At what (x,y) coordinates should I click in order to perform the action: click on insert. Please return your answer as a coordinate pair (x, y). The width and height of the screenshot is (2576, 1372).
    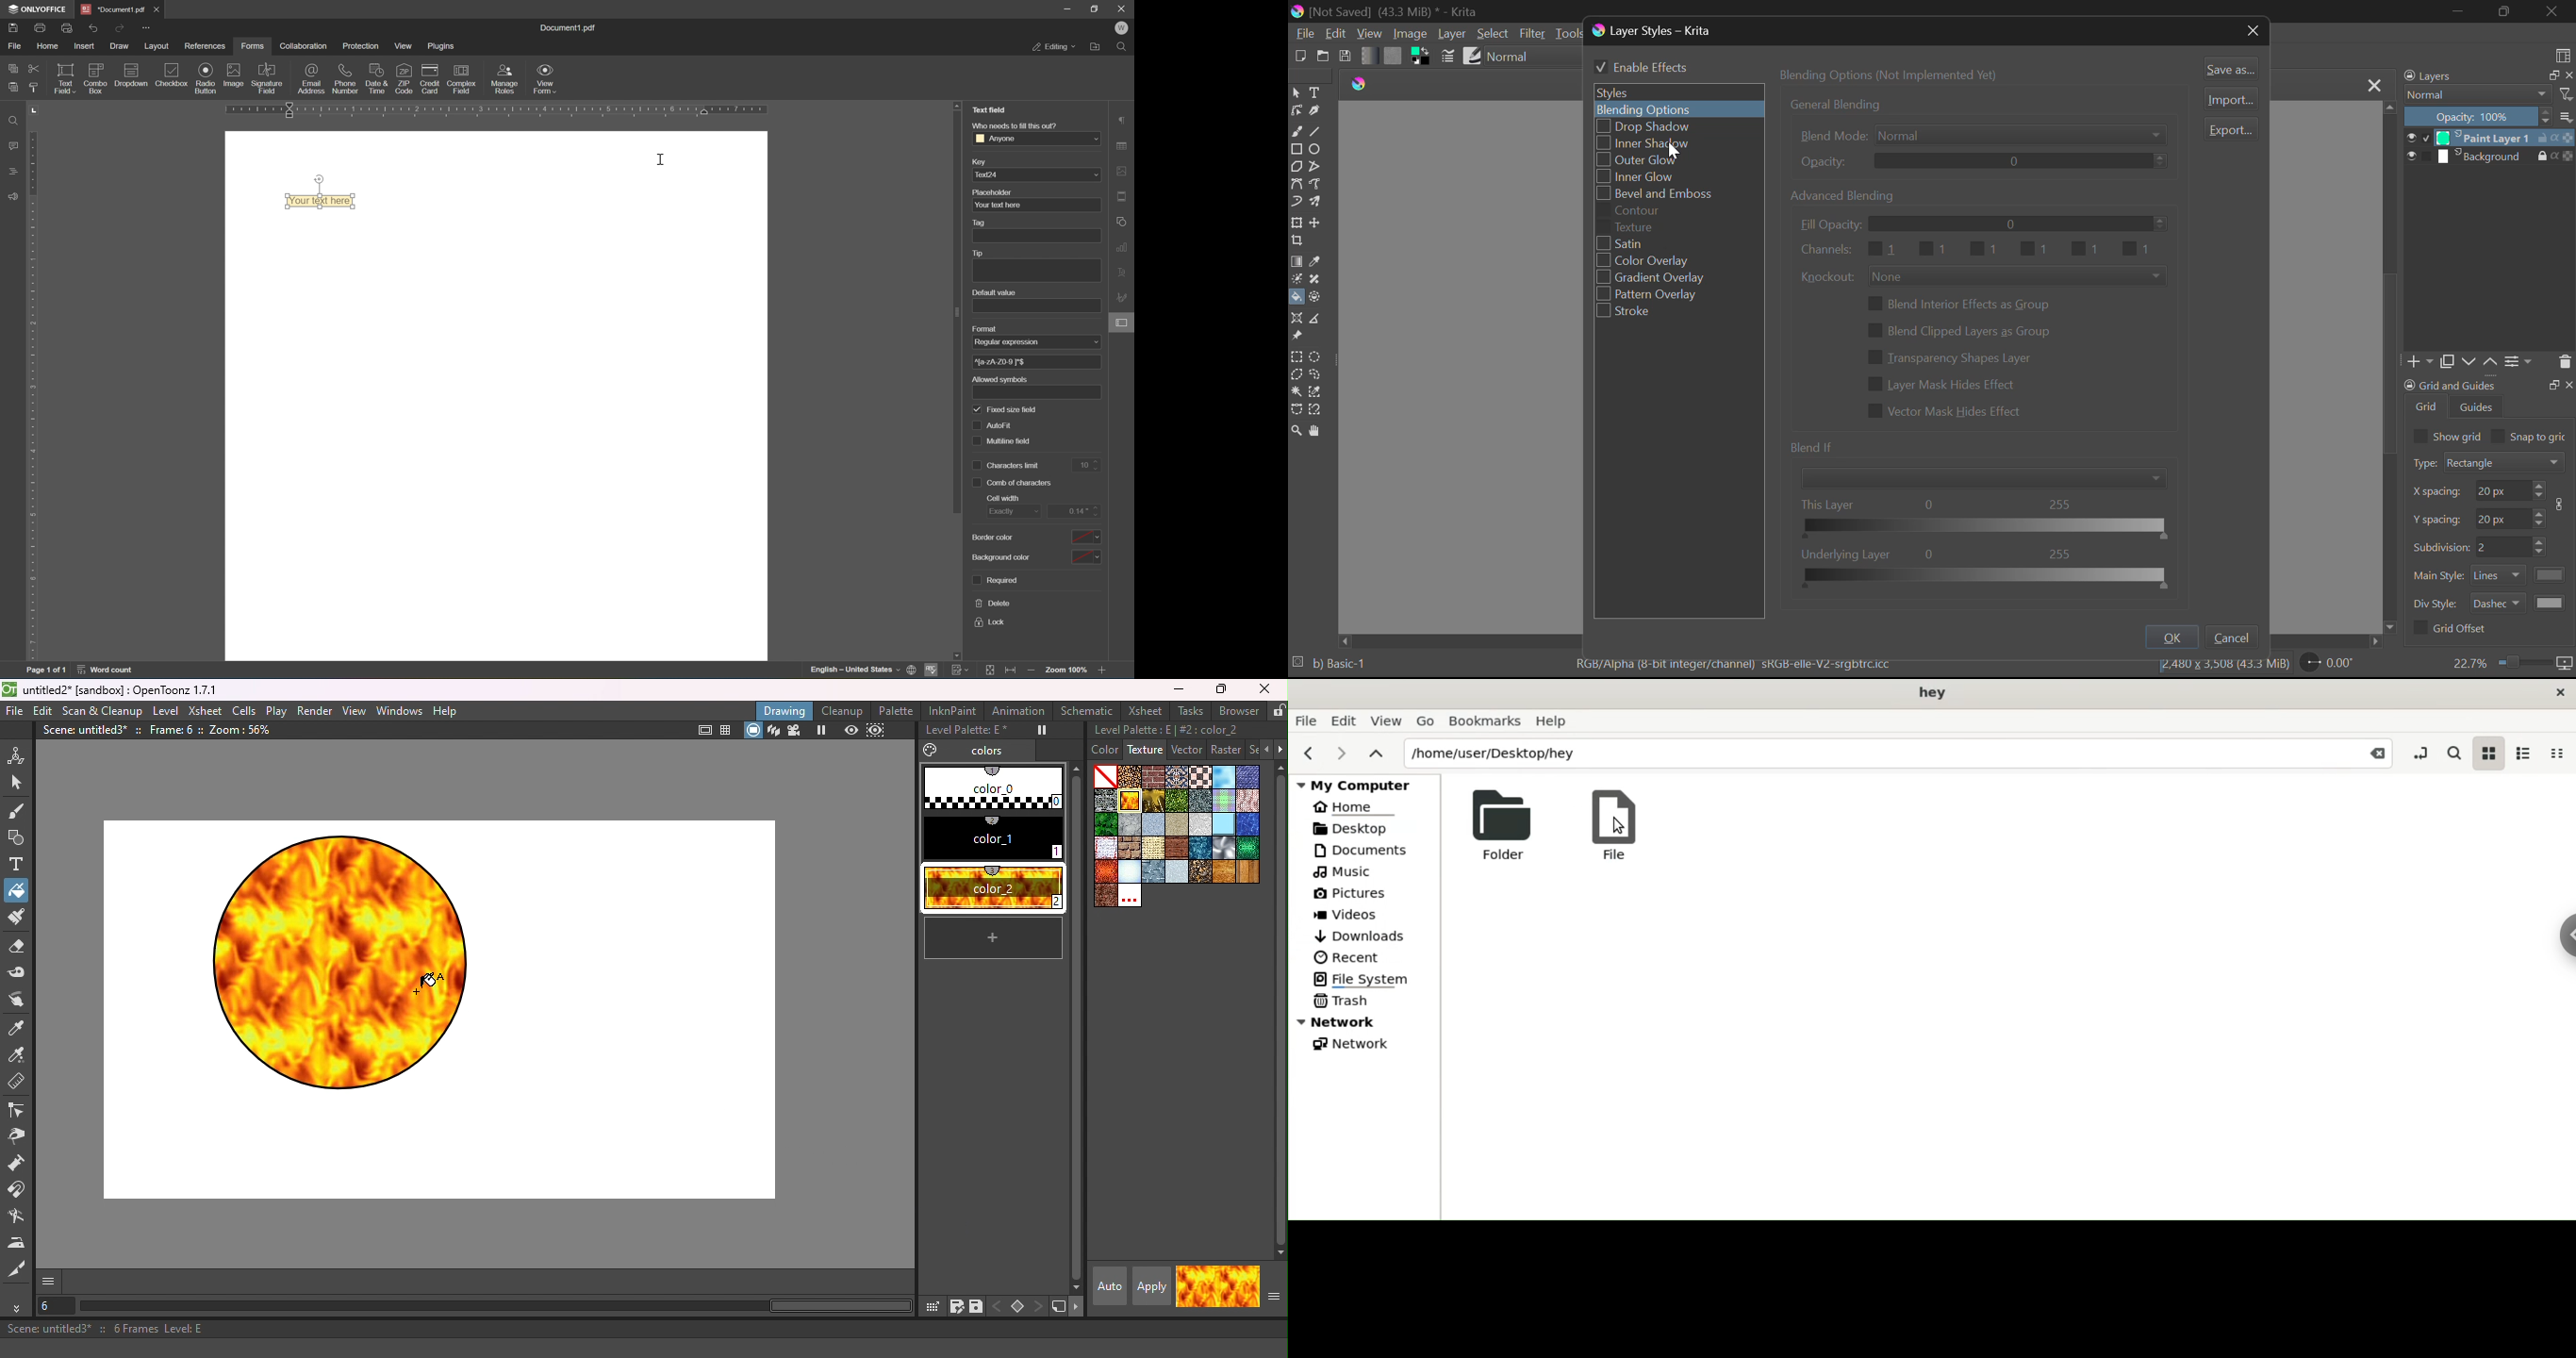
    Looking at the image, I should click on (86, 47).